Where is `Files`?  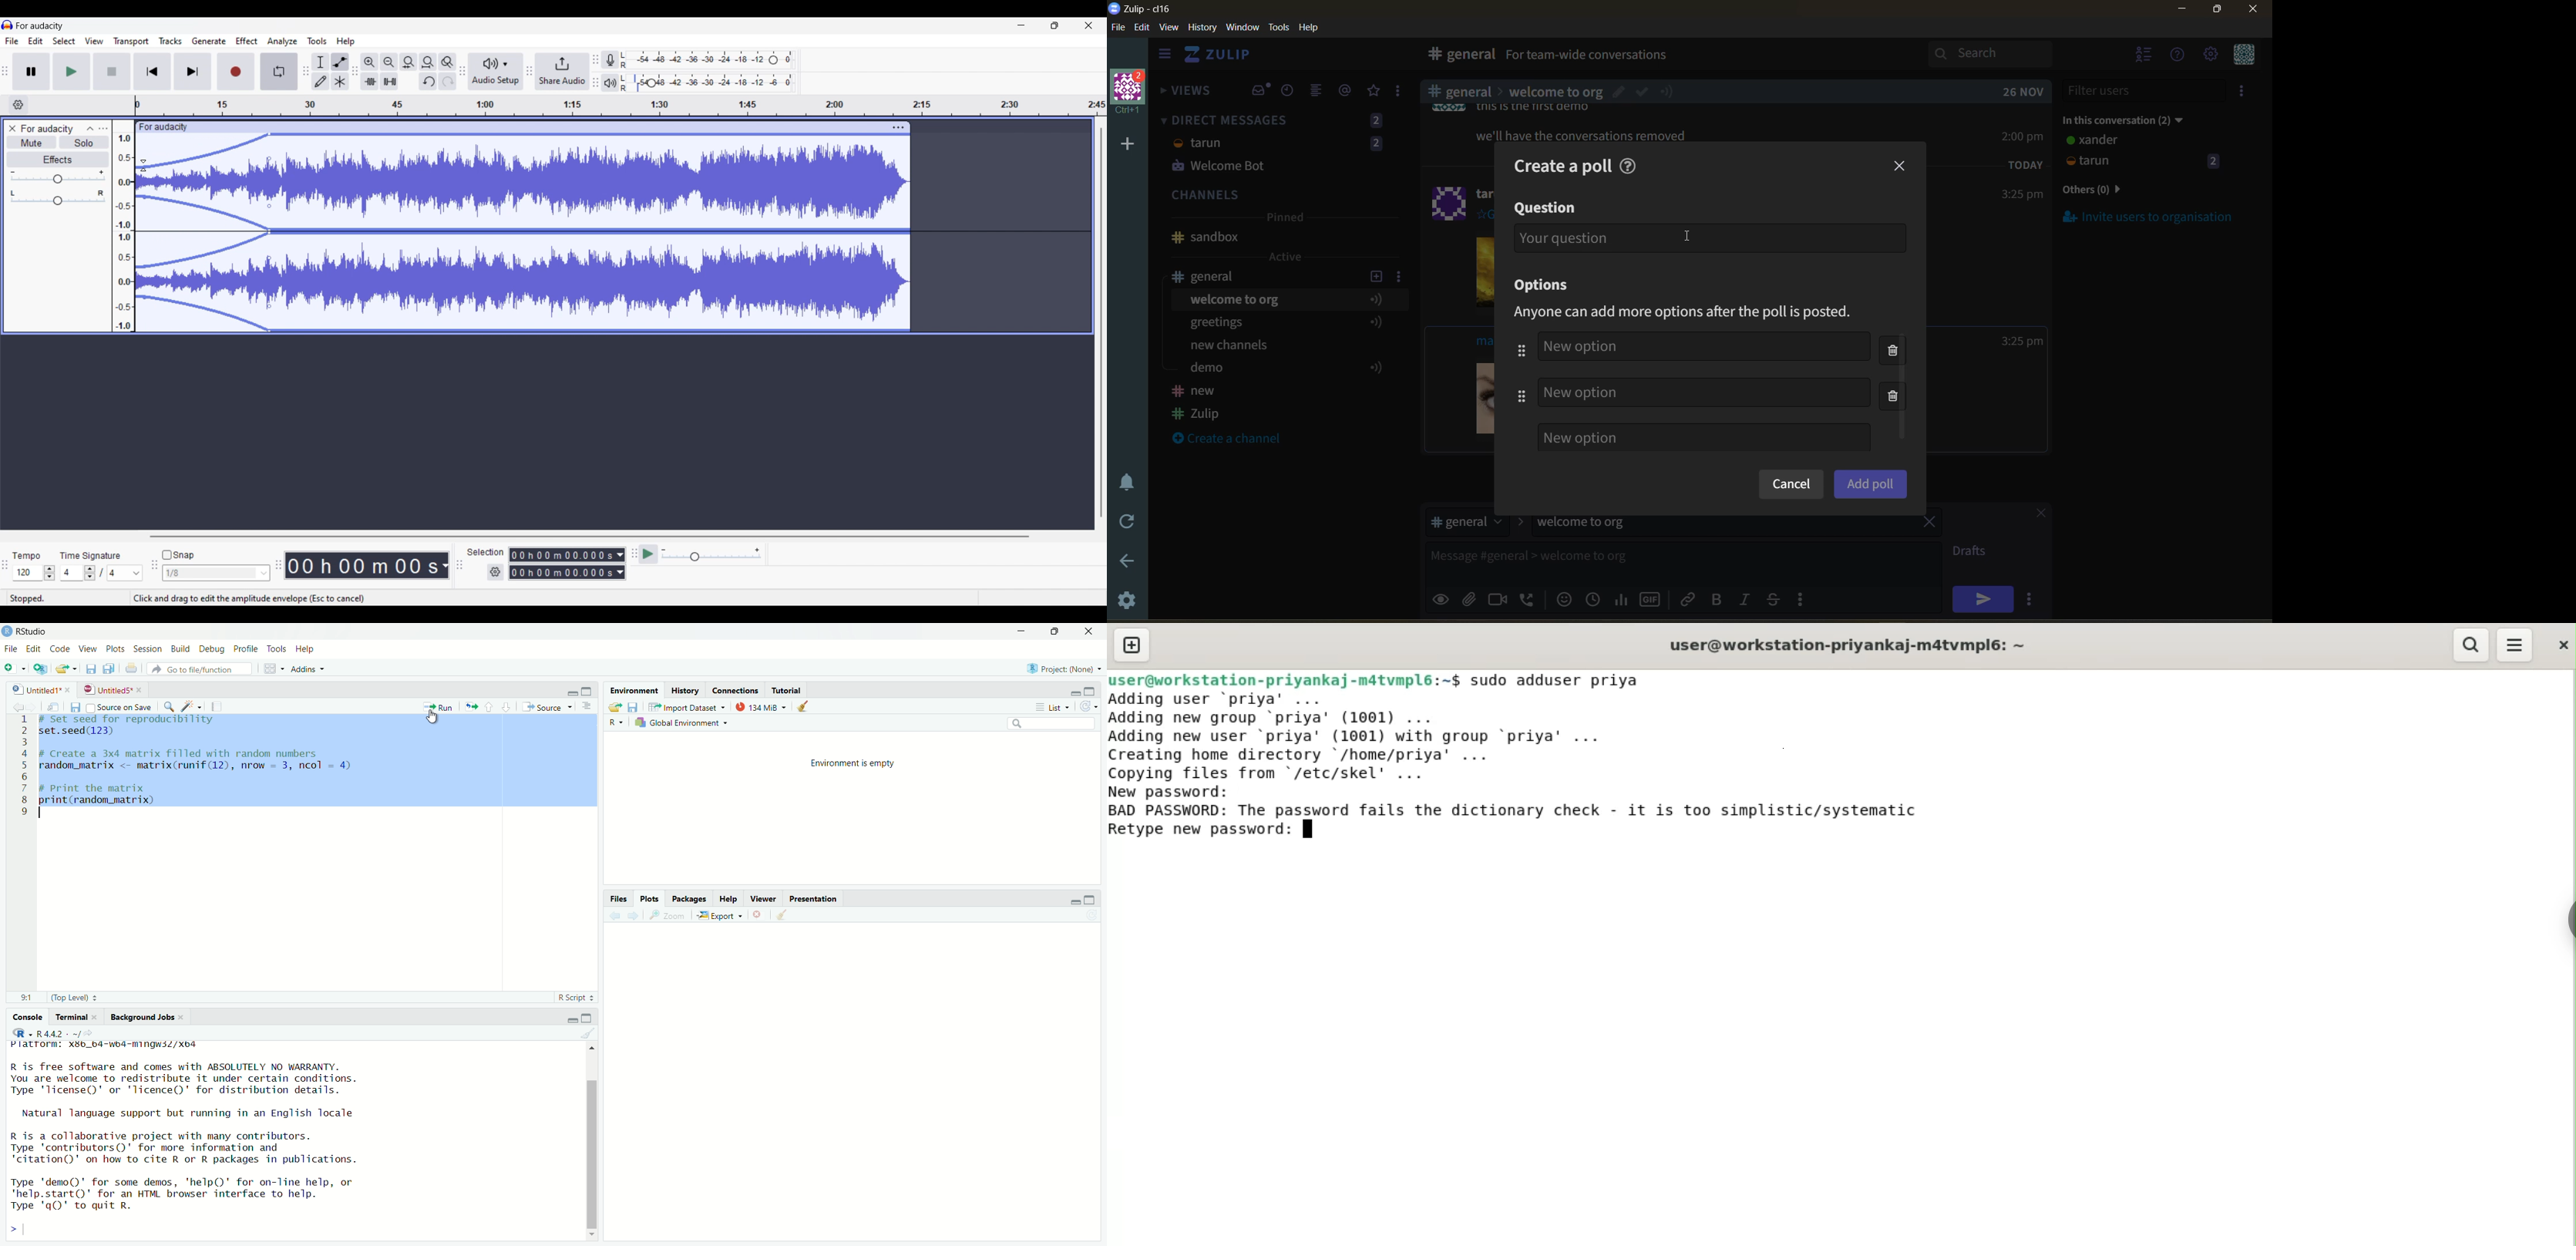 Files is located at coordinates (620, 899).